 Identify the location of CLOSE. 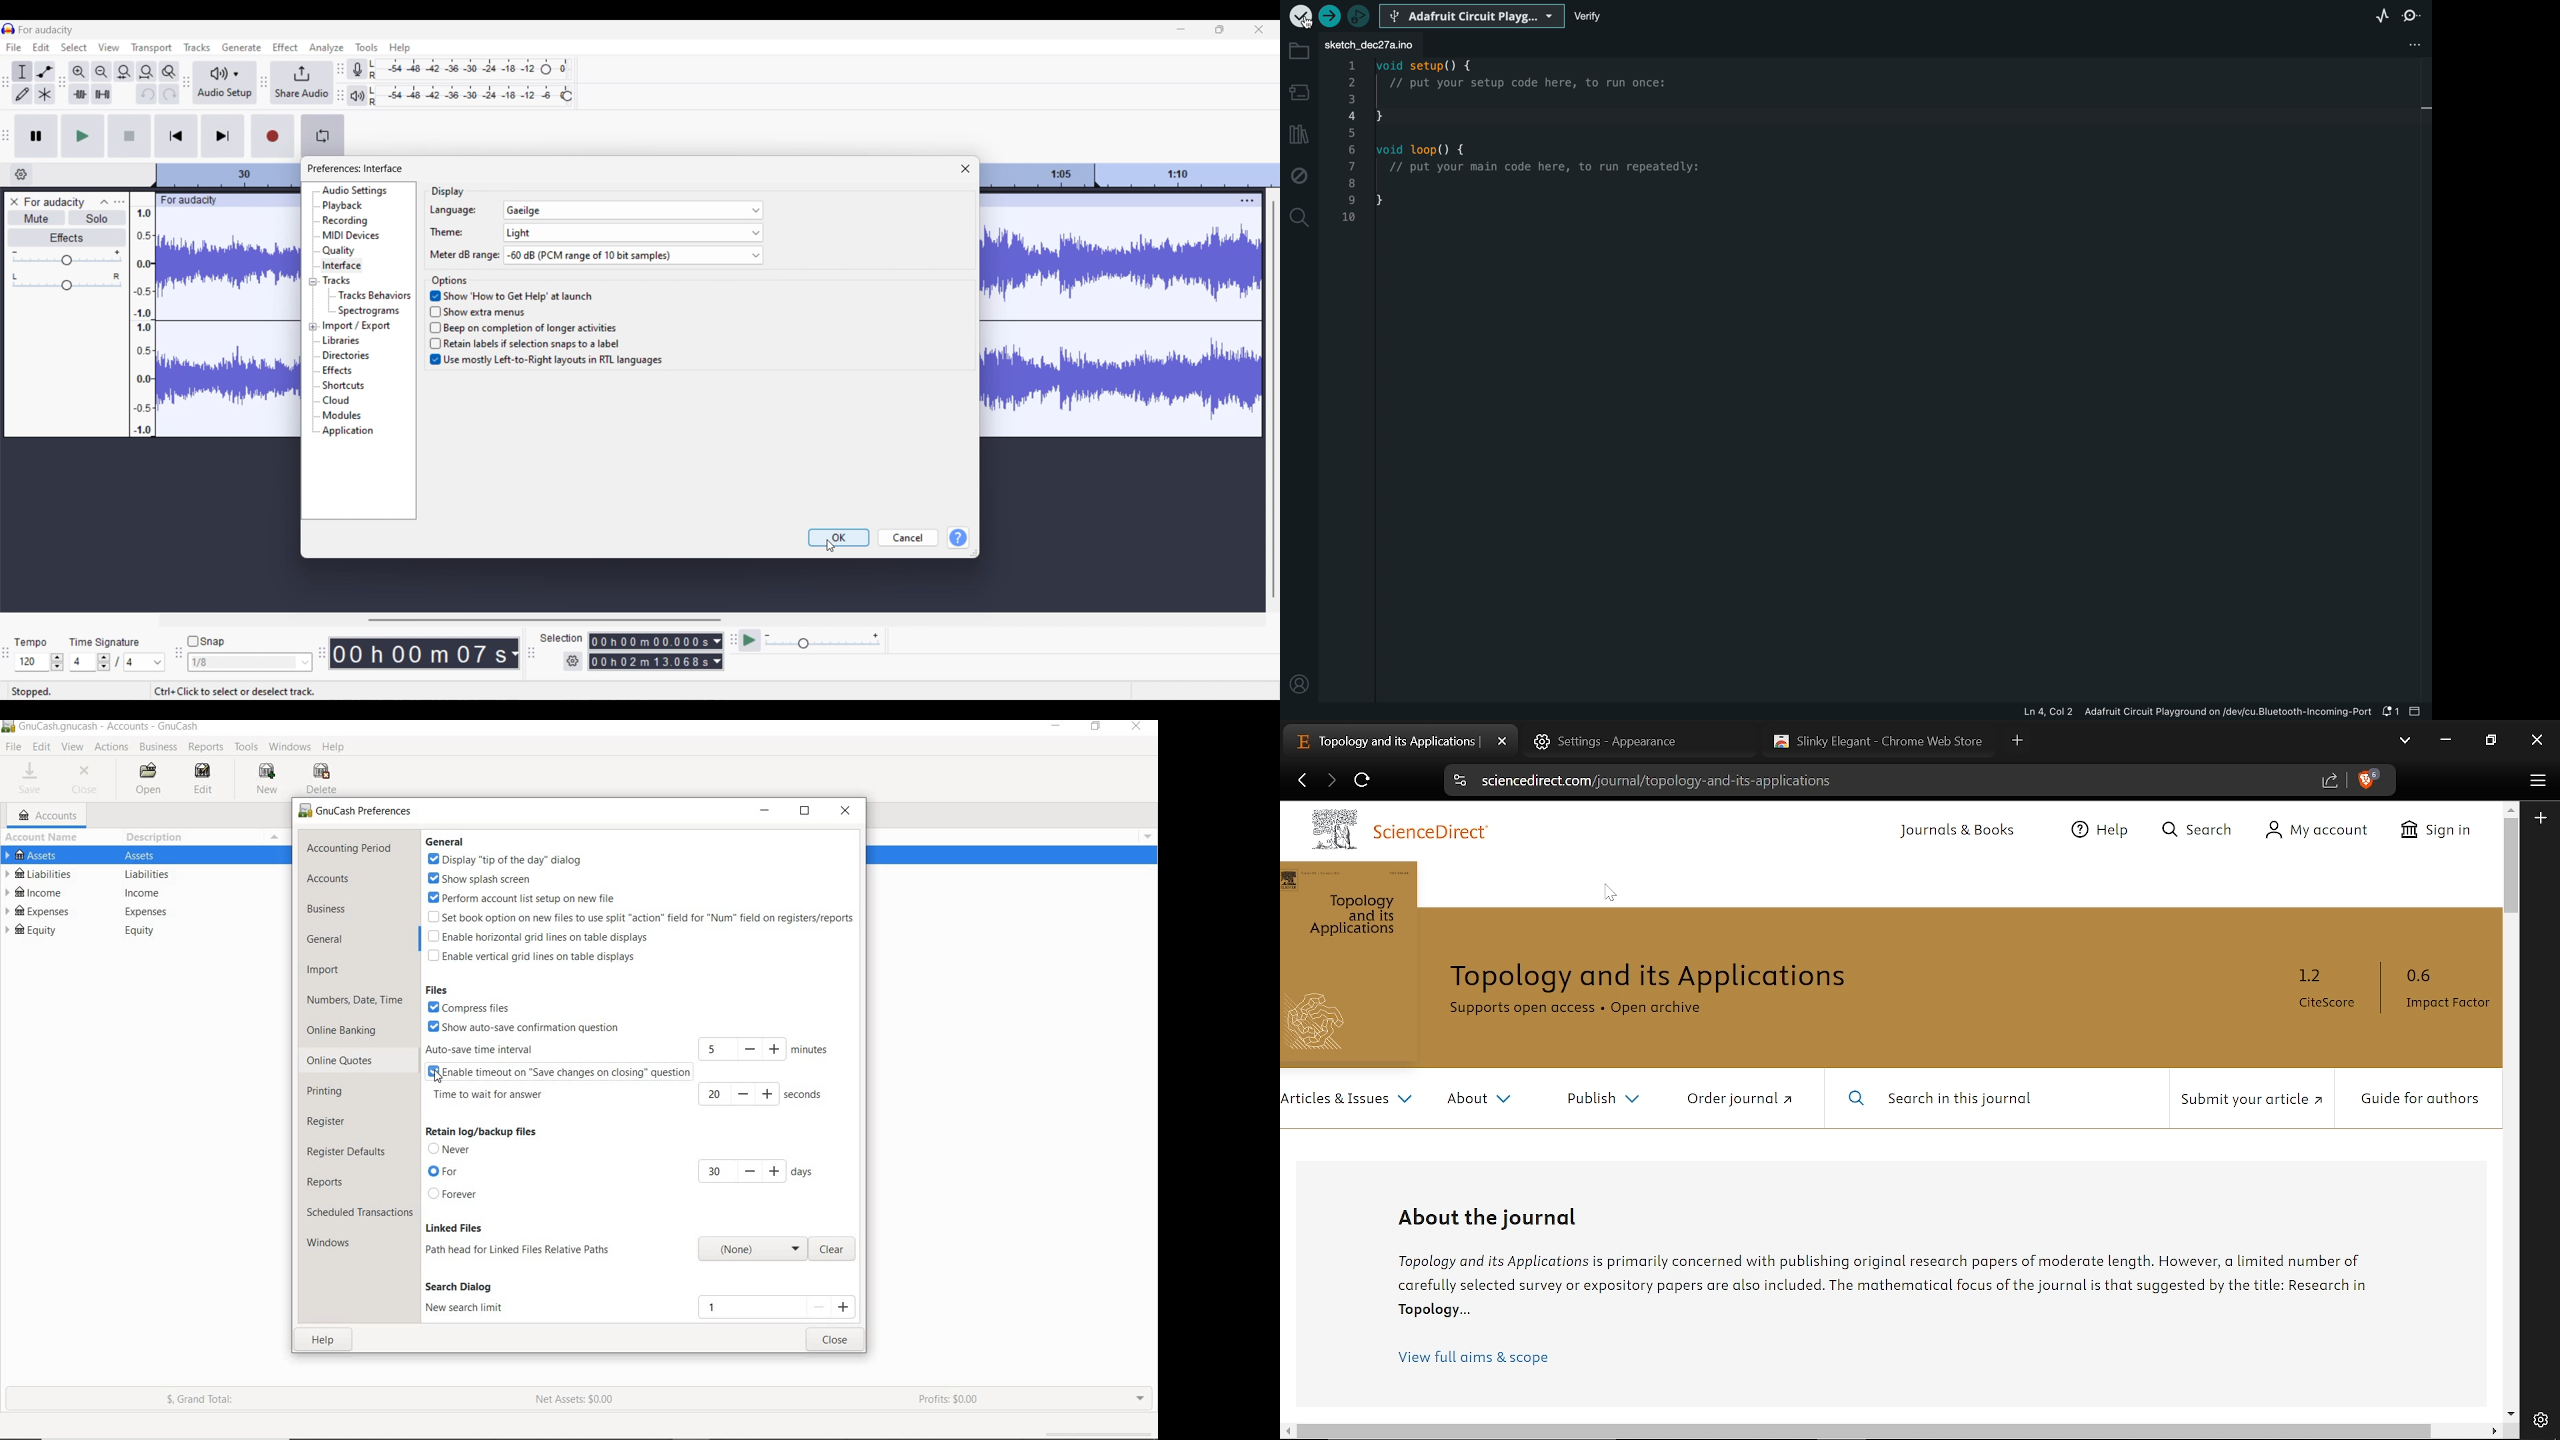
(1139, 728).